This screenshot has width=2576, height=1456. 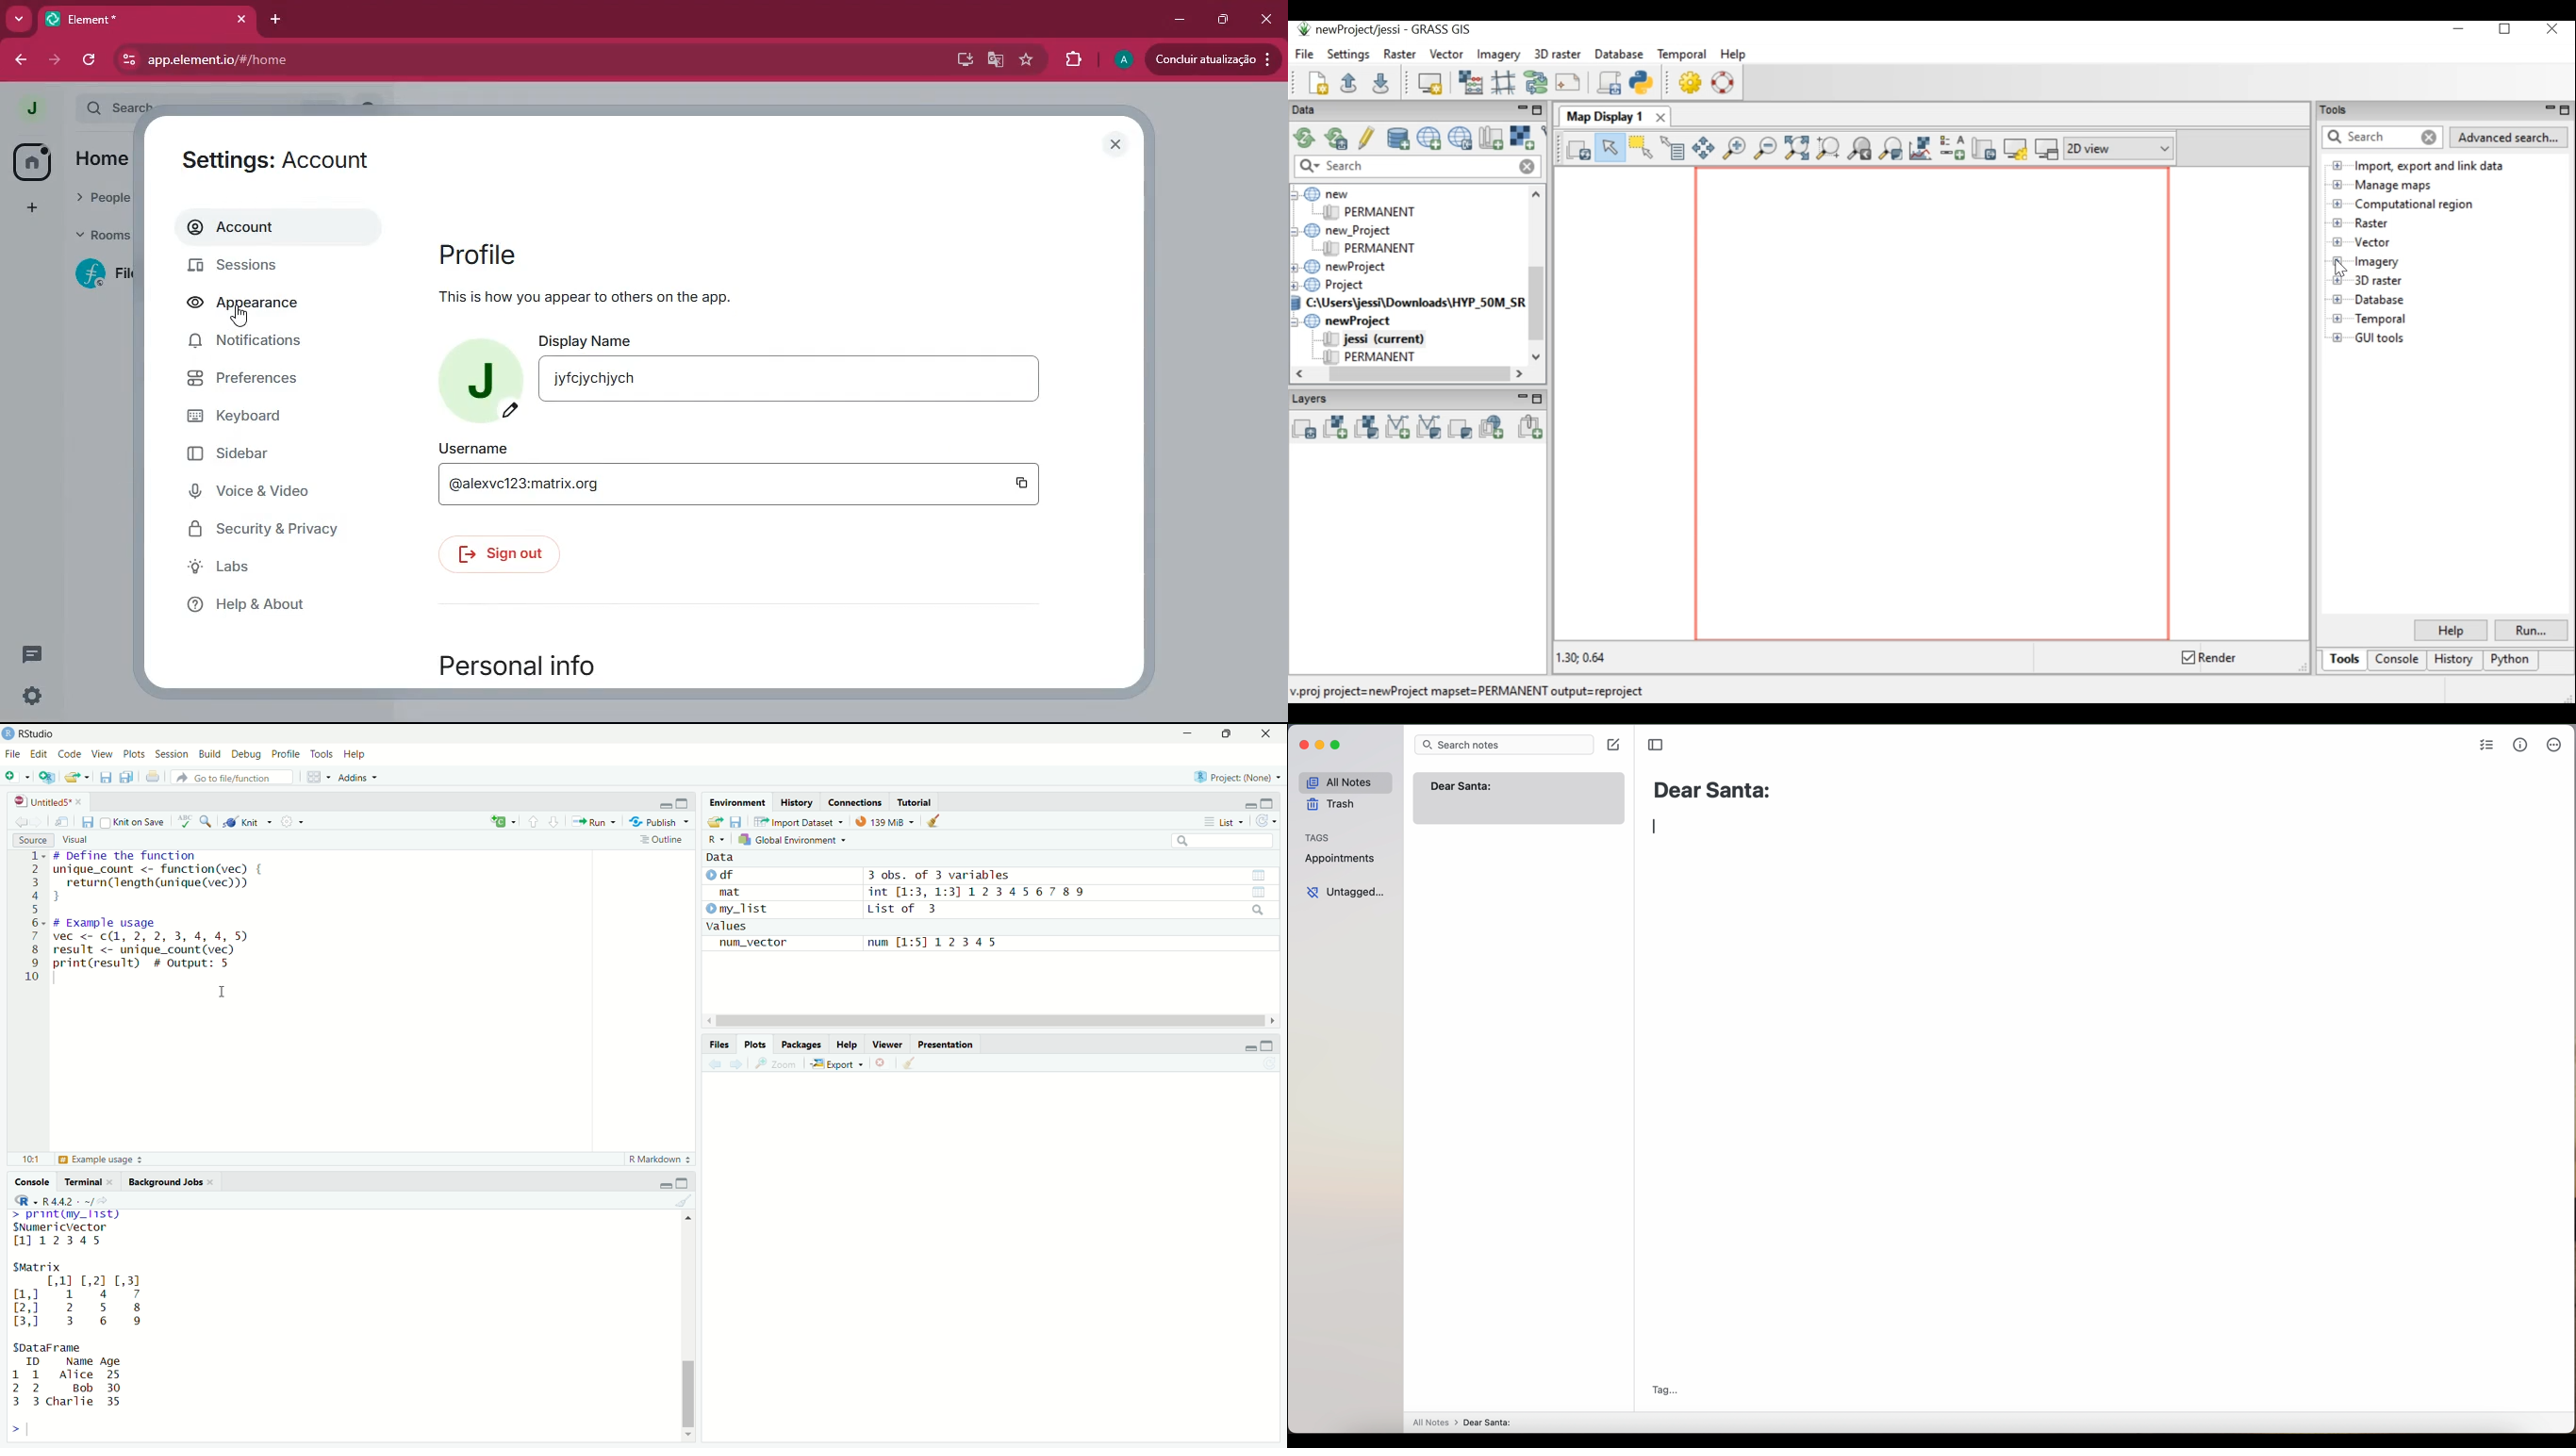 I want to click on Profile, so click(x=287, y=754).